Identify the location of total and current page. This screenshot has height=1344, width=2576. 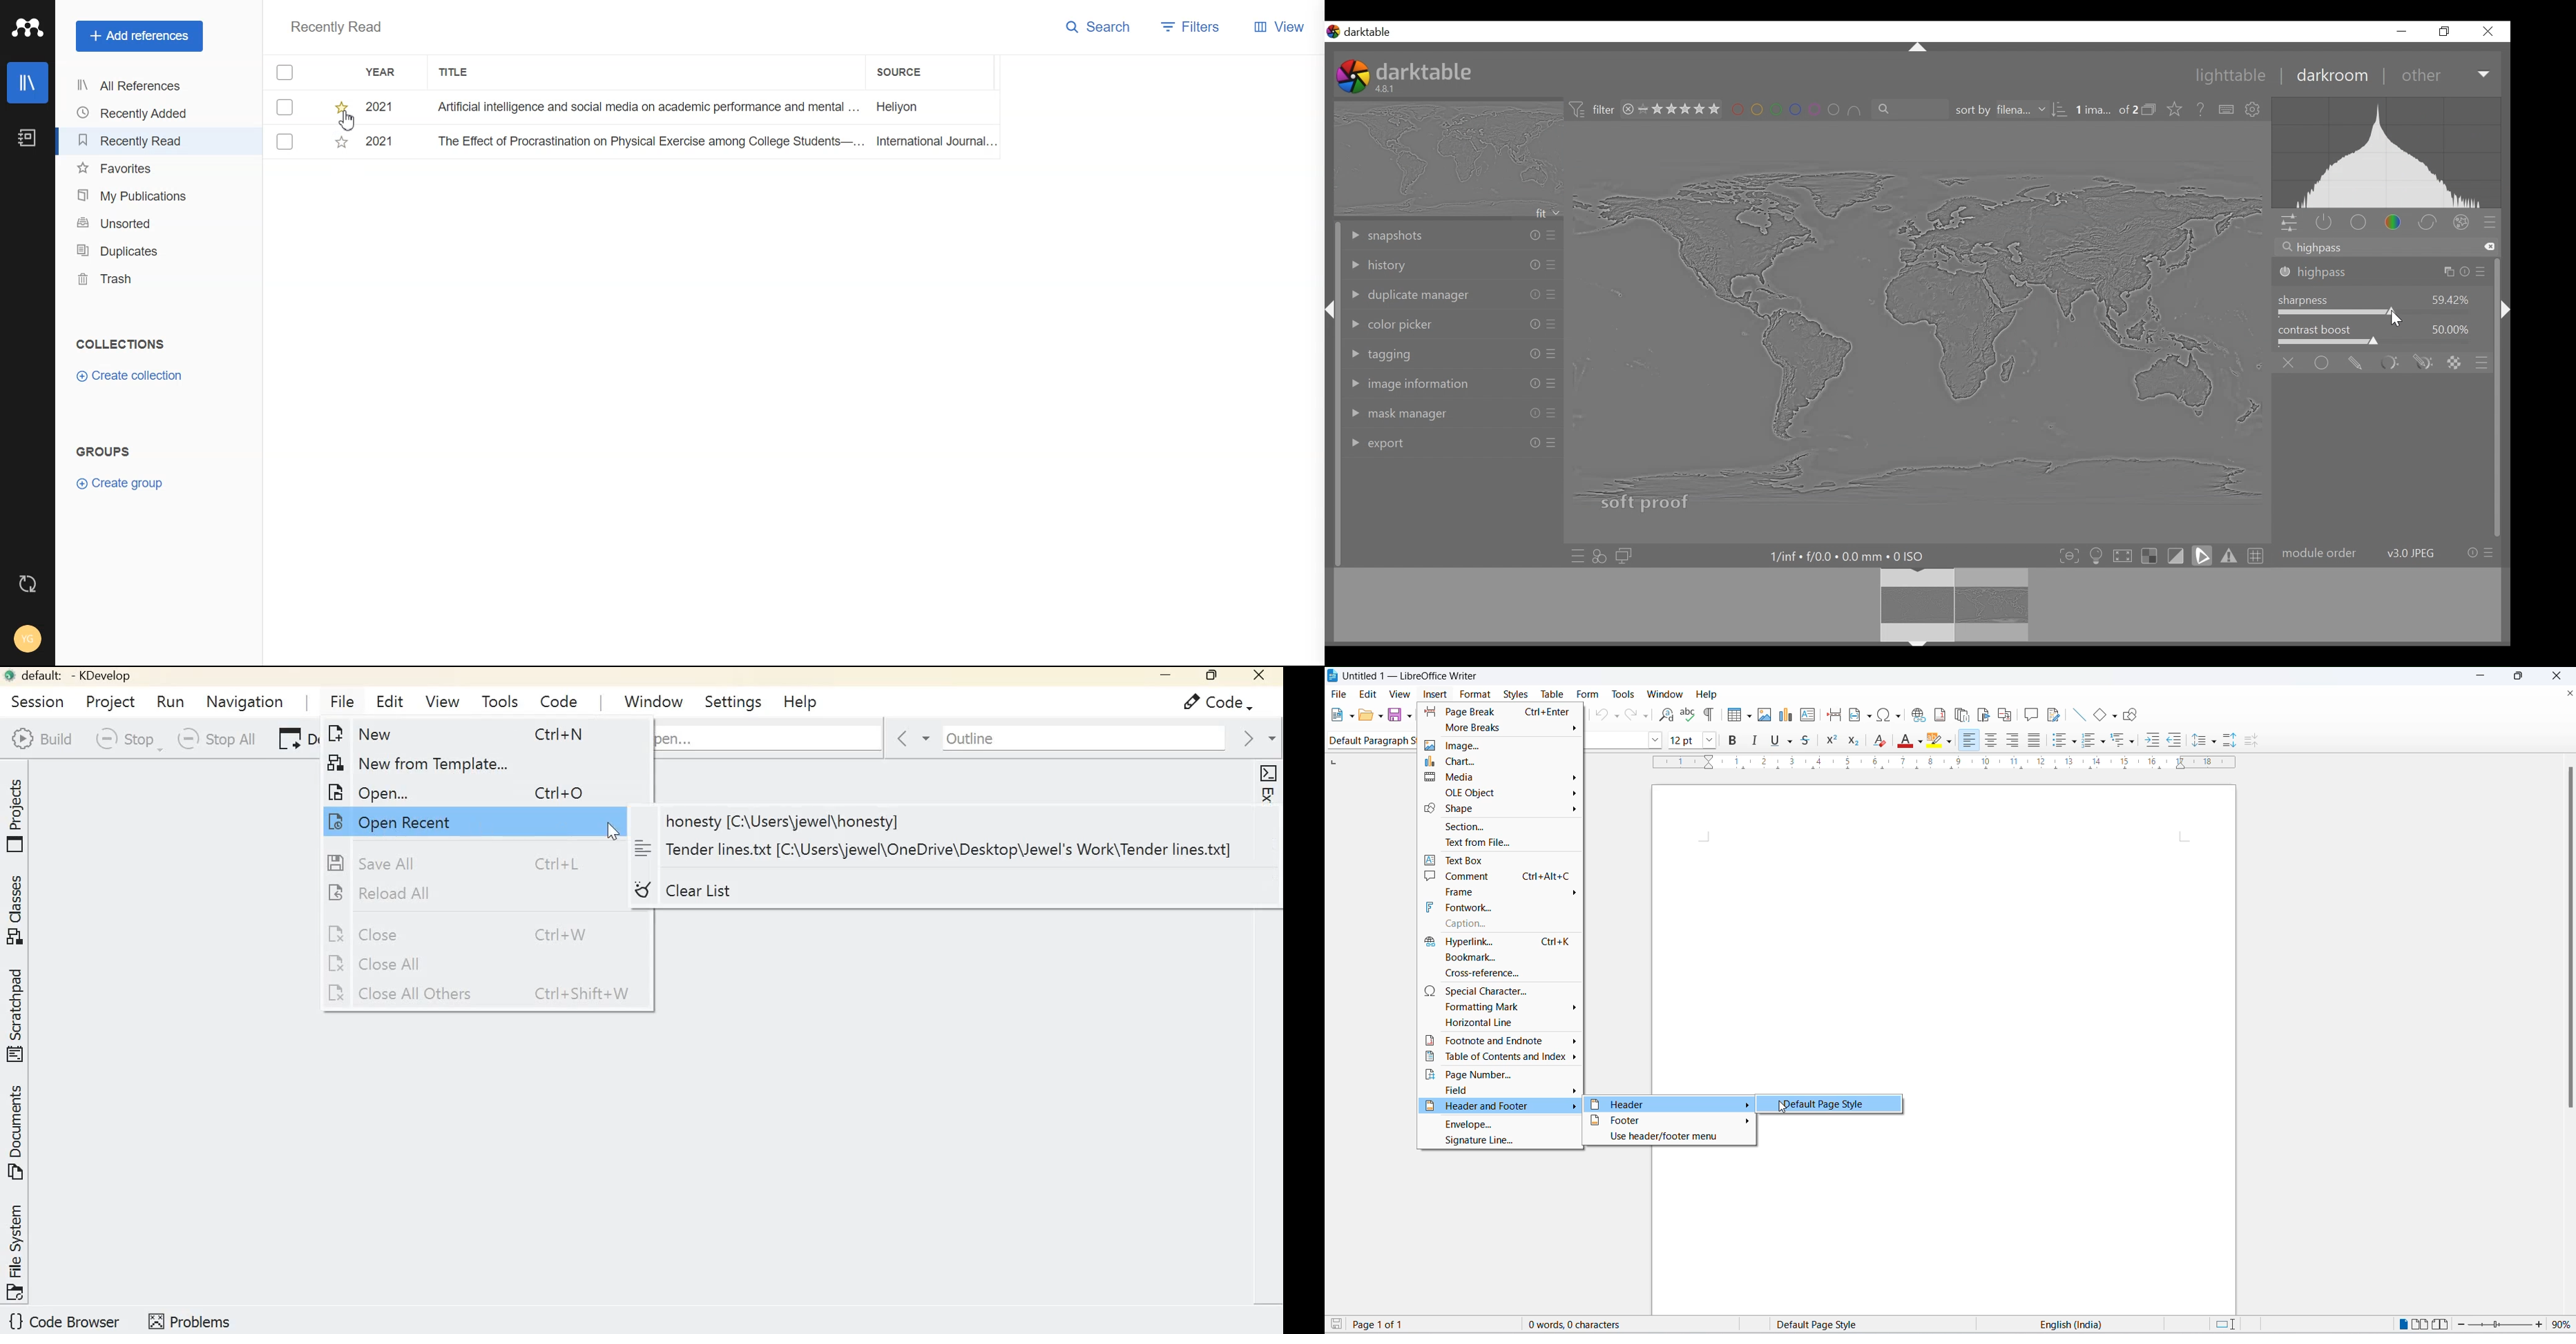
(1388, 1326).